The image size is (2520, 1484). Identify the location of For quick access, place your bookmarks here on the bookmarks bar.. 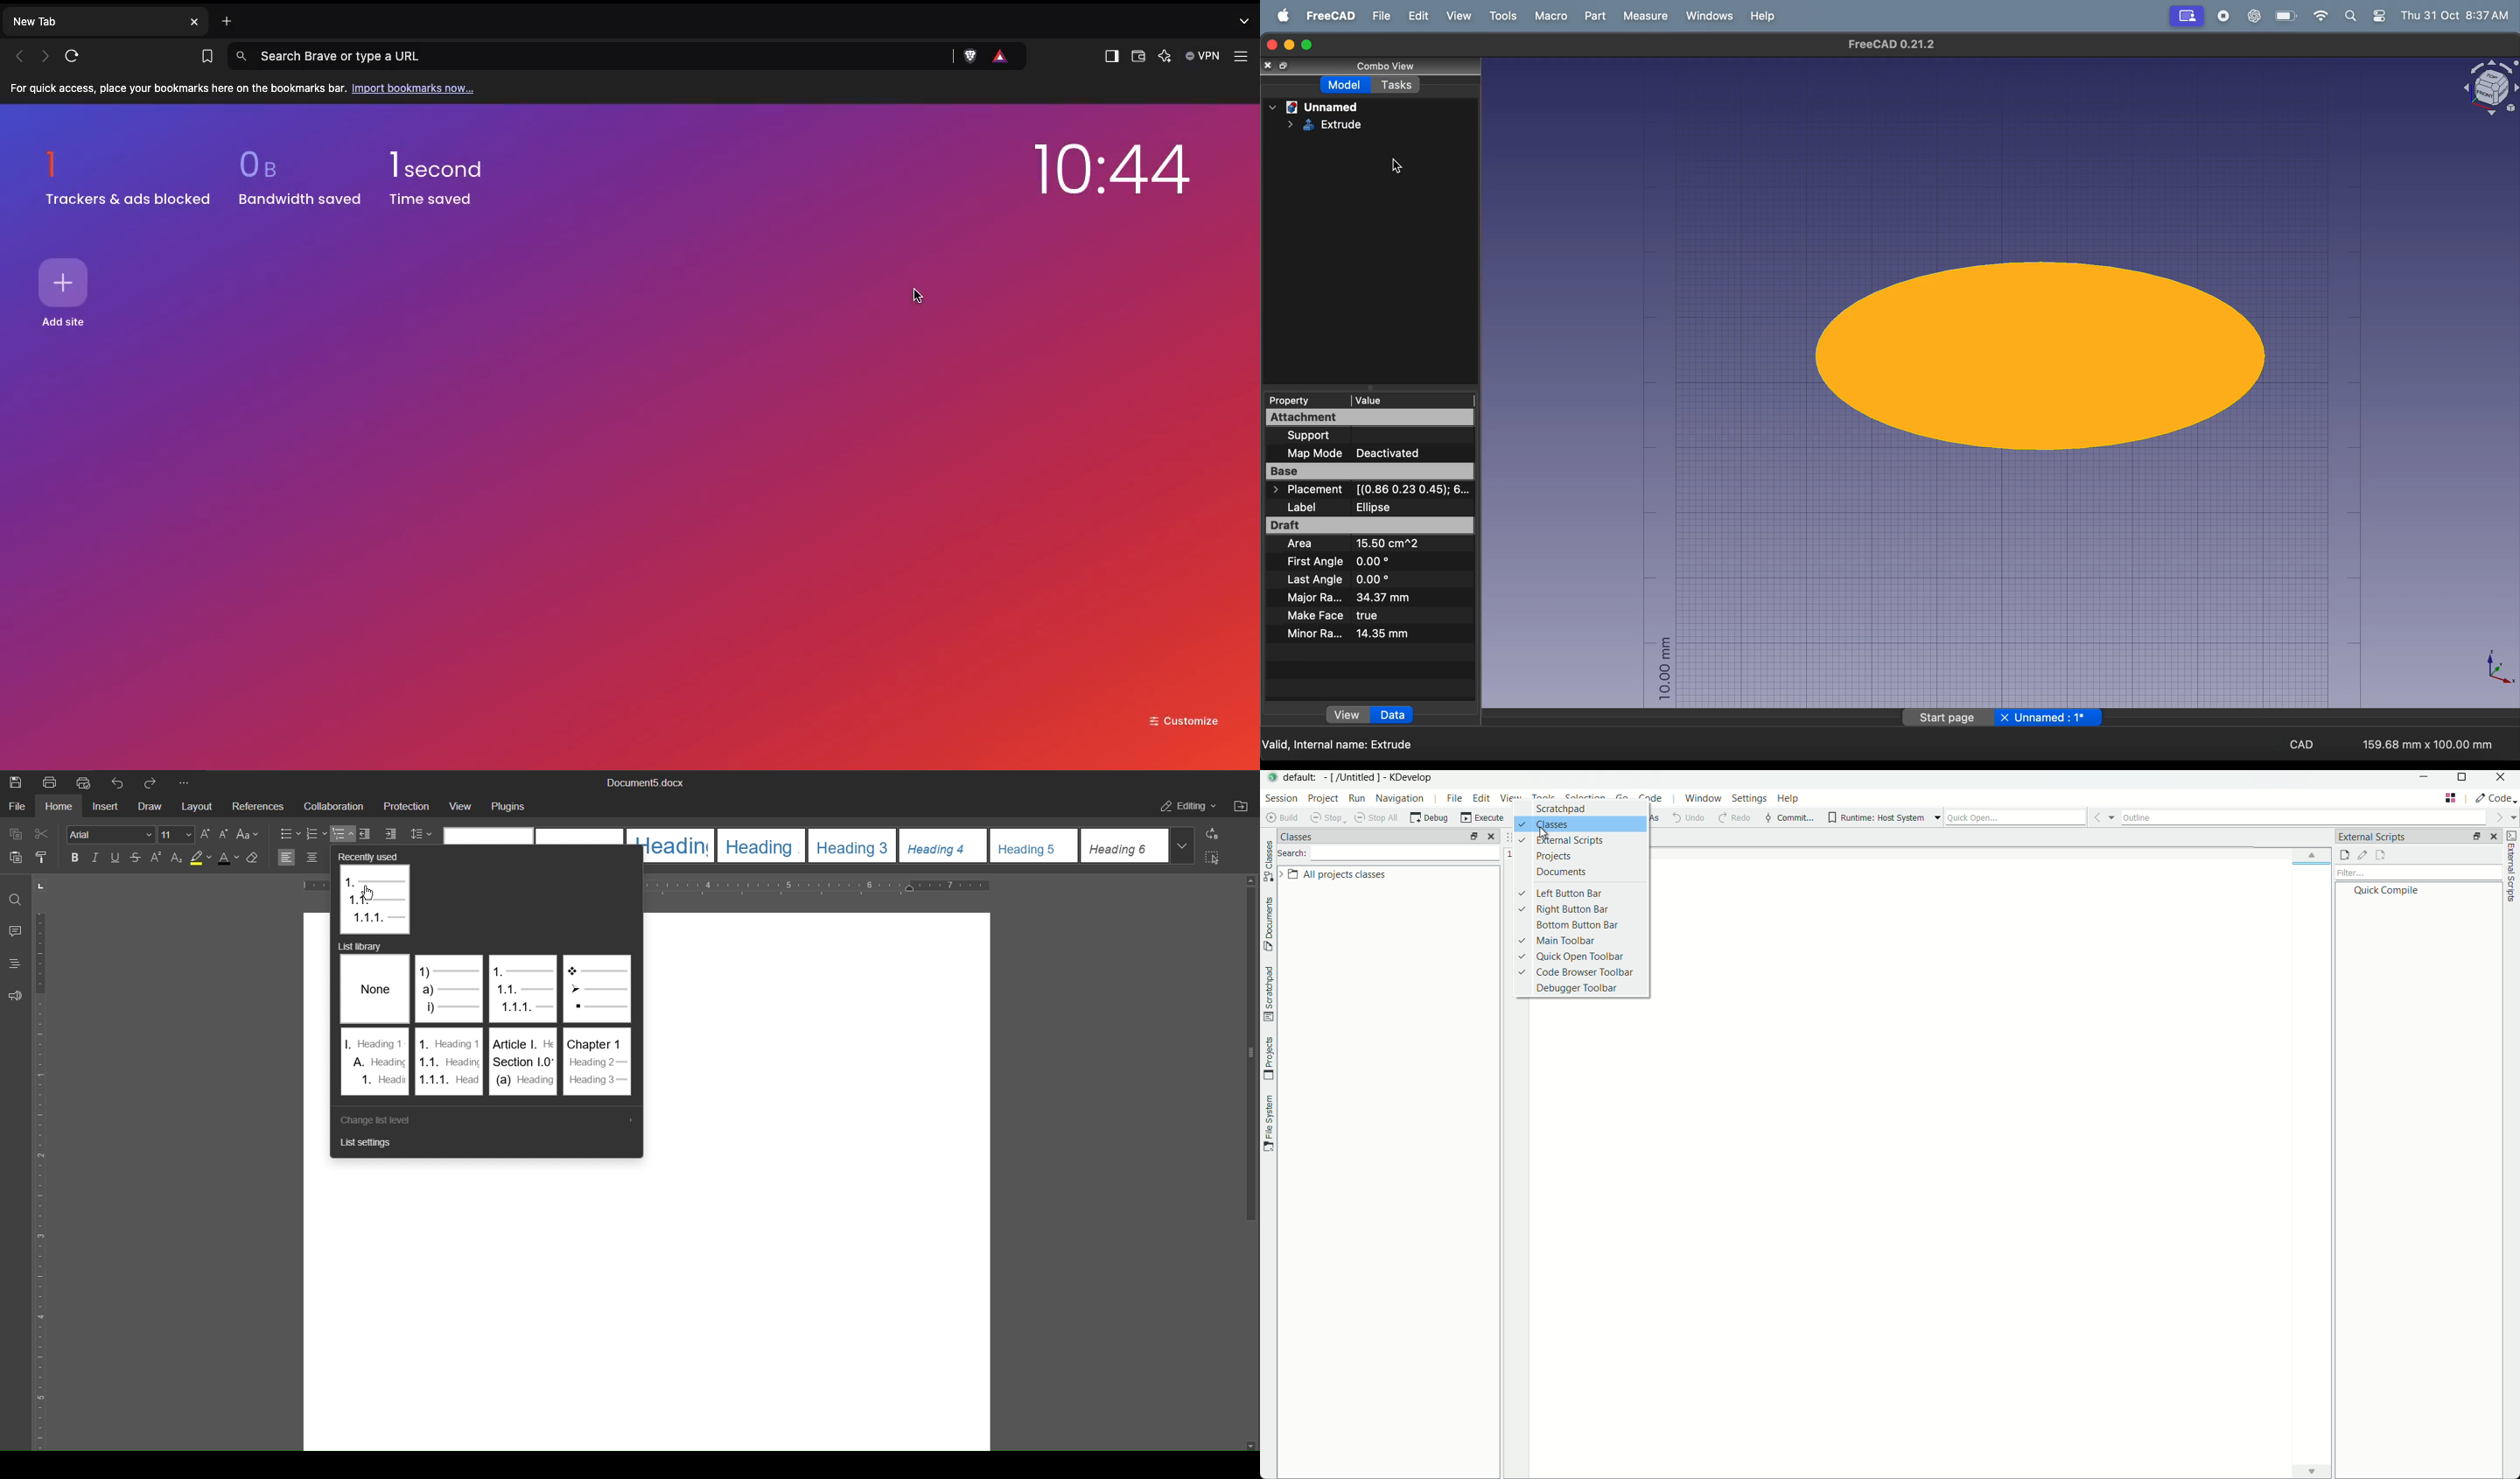
(178, 89).